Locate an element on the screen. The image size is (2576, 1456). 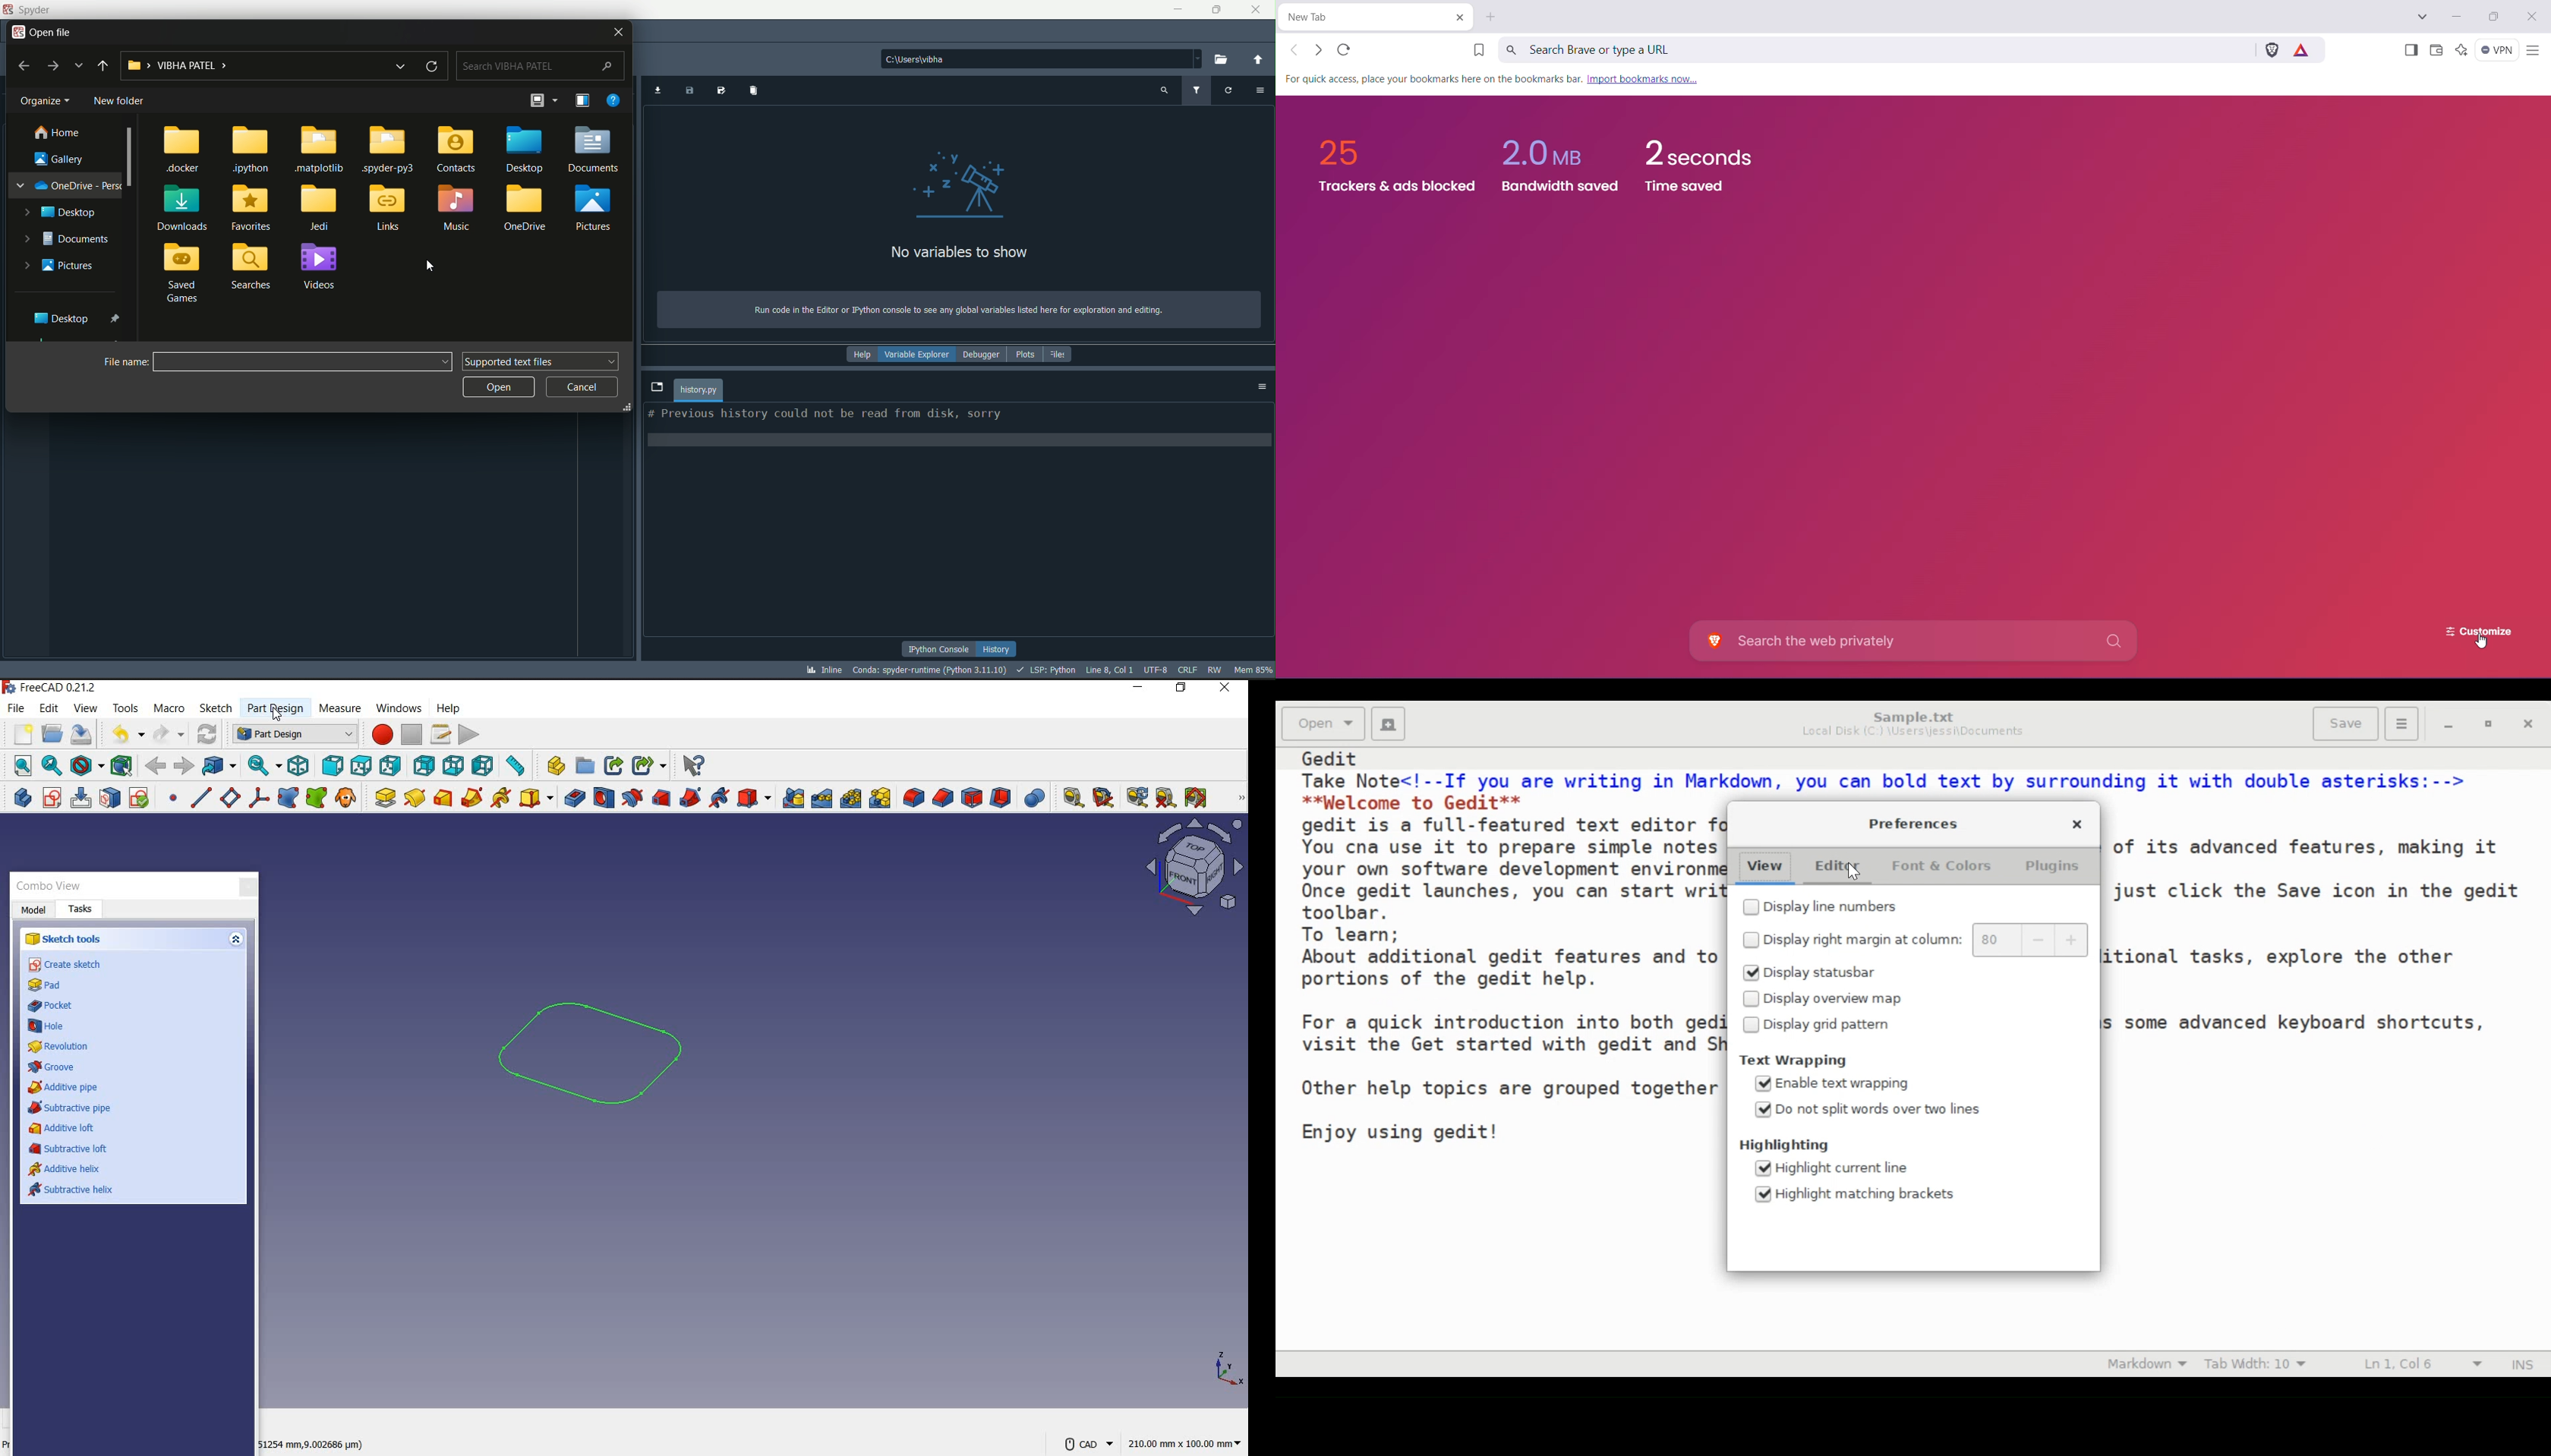
additive loft is located at coordinates (443, 800).